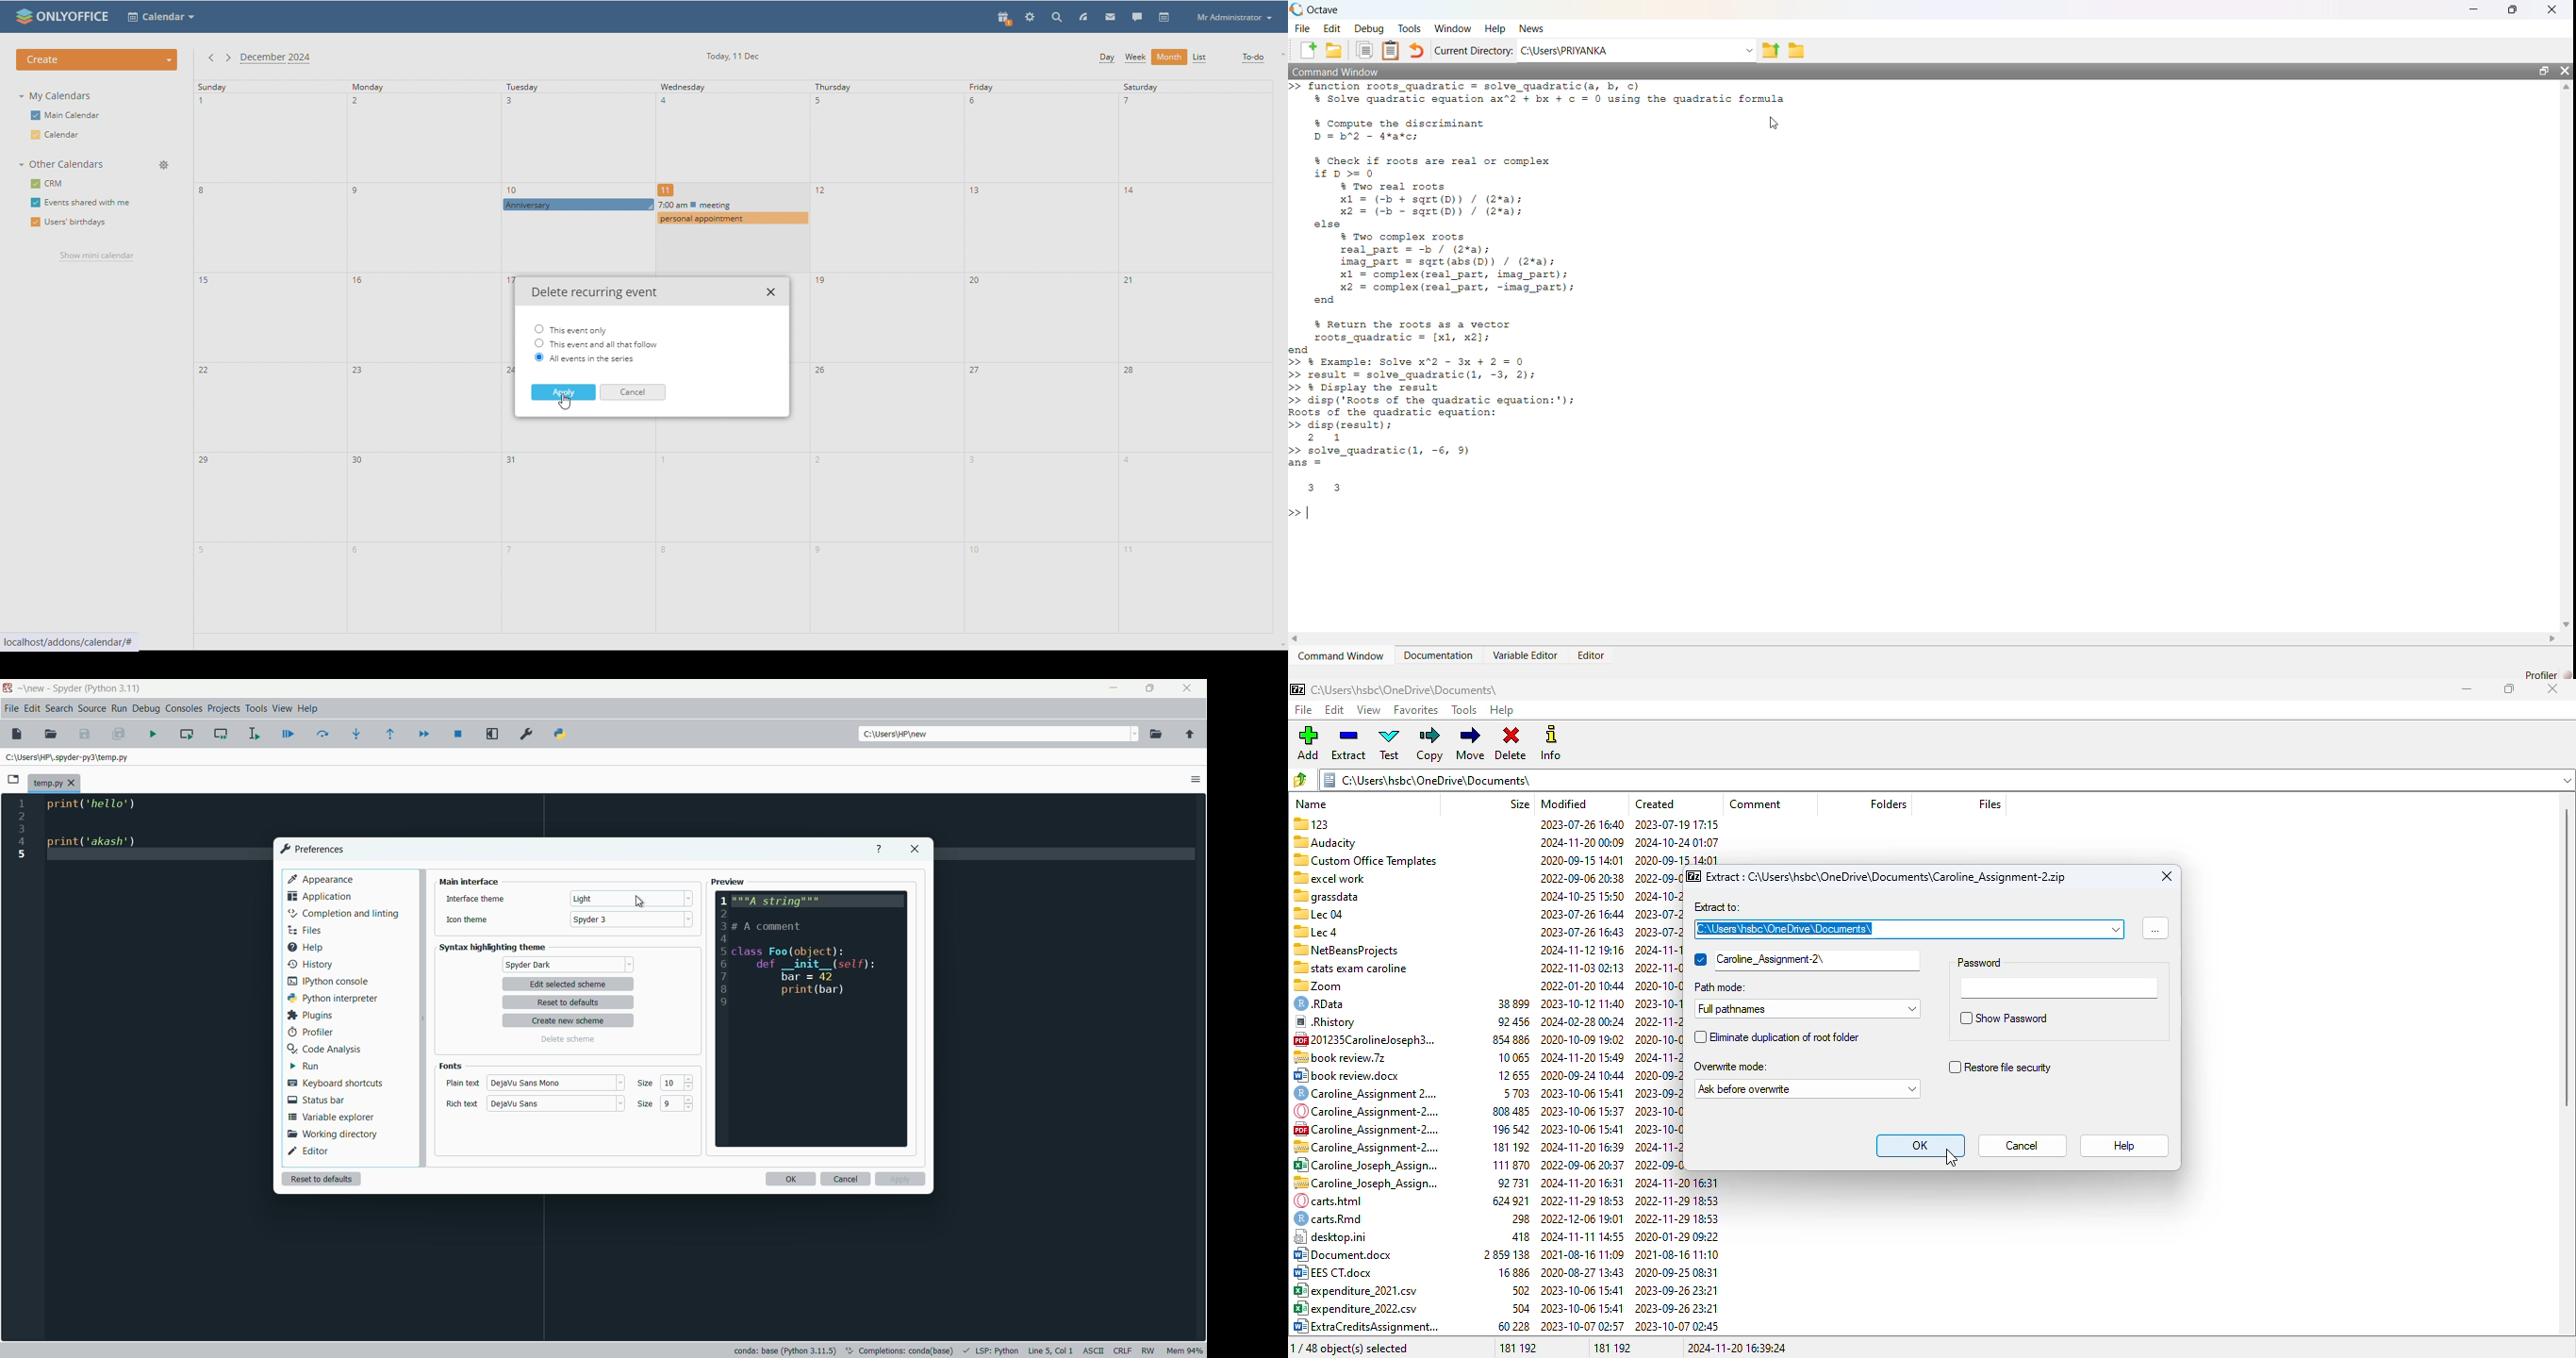 The height and width of the screenshot is (1372, 2576). I want to click on close, so click(2167, 876).